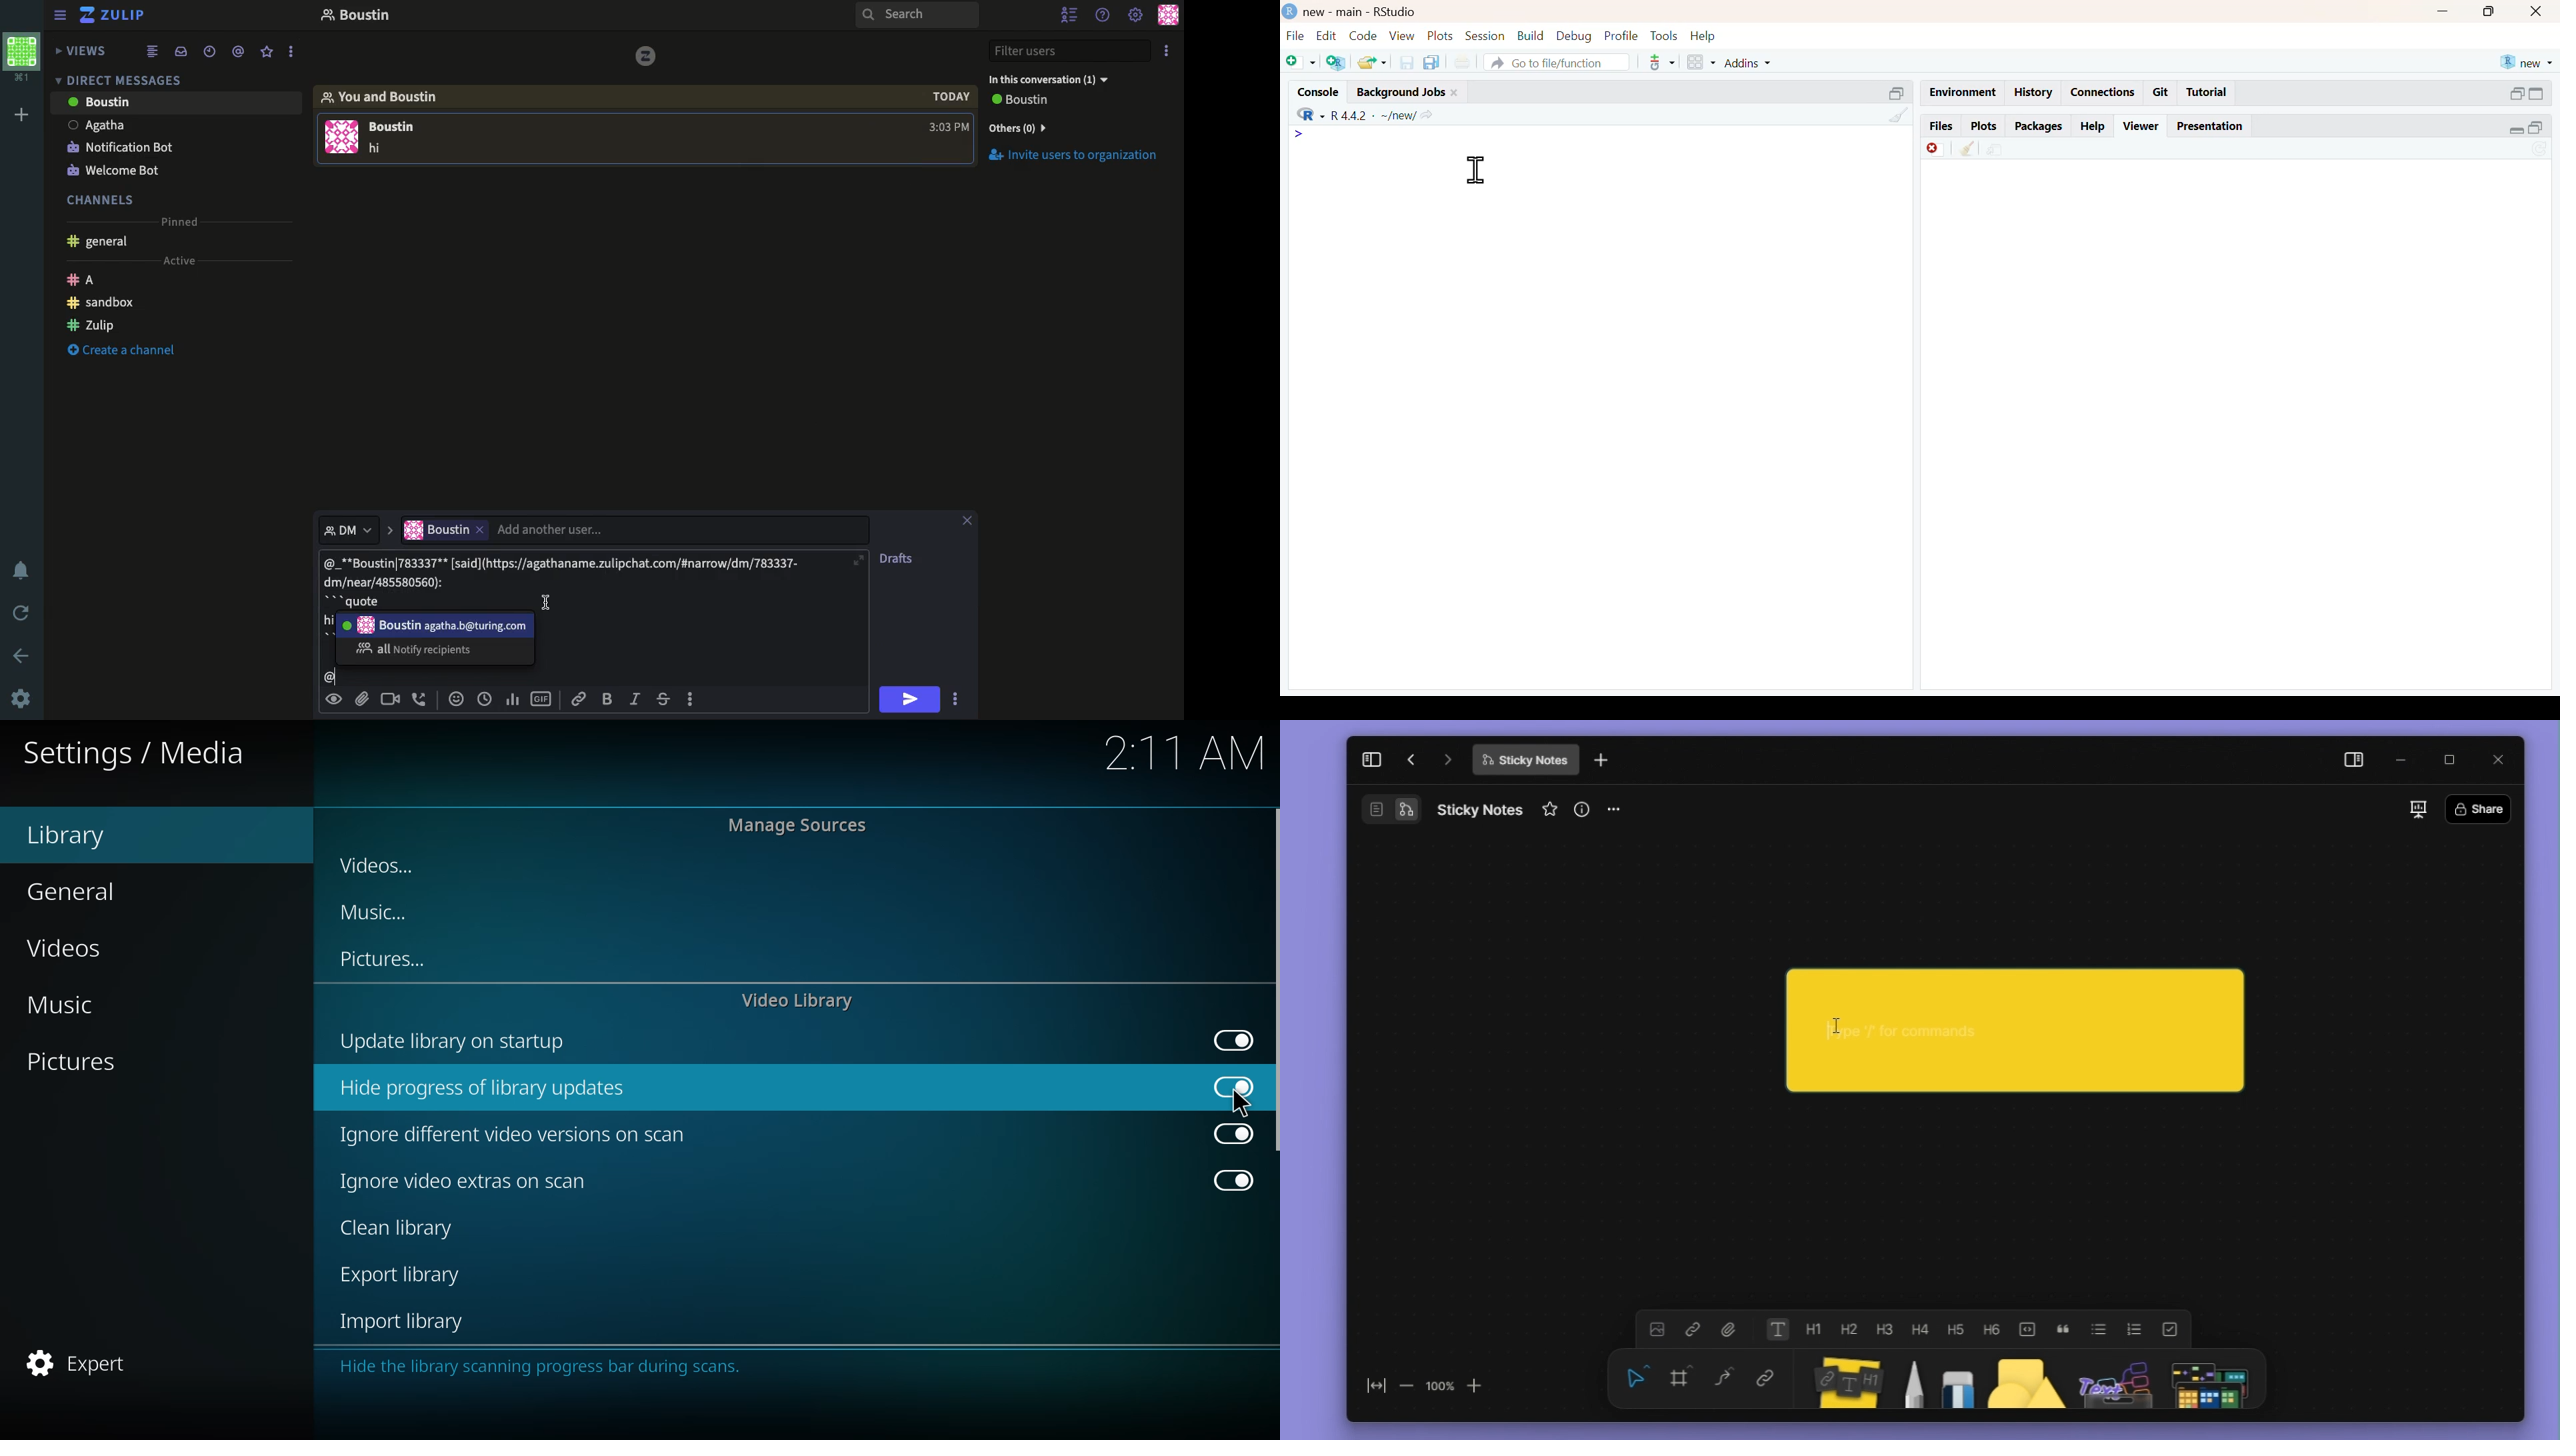 The height and width of the screenshot is (1456, 2576). What do you see at coordinates (21, 571) in the screenshot?
I see `Notification` at bounding box center [21, 571].